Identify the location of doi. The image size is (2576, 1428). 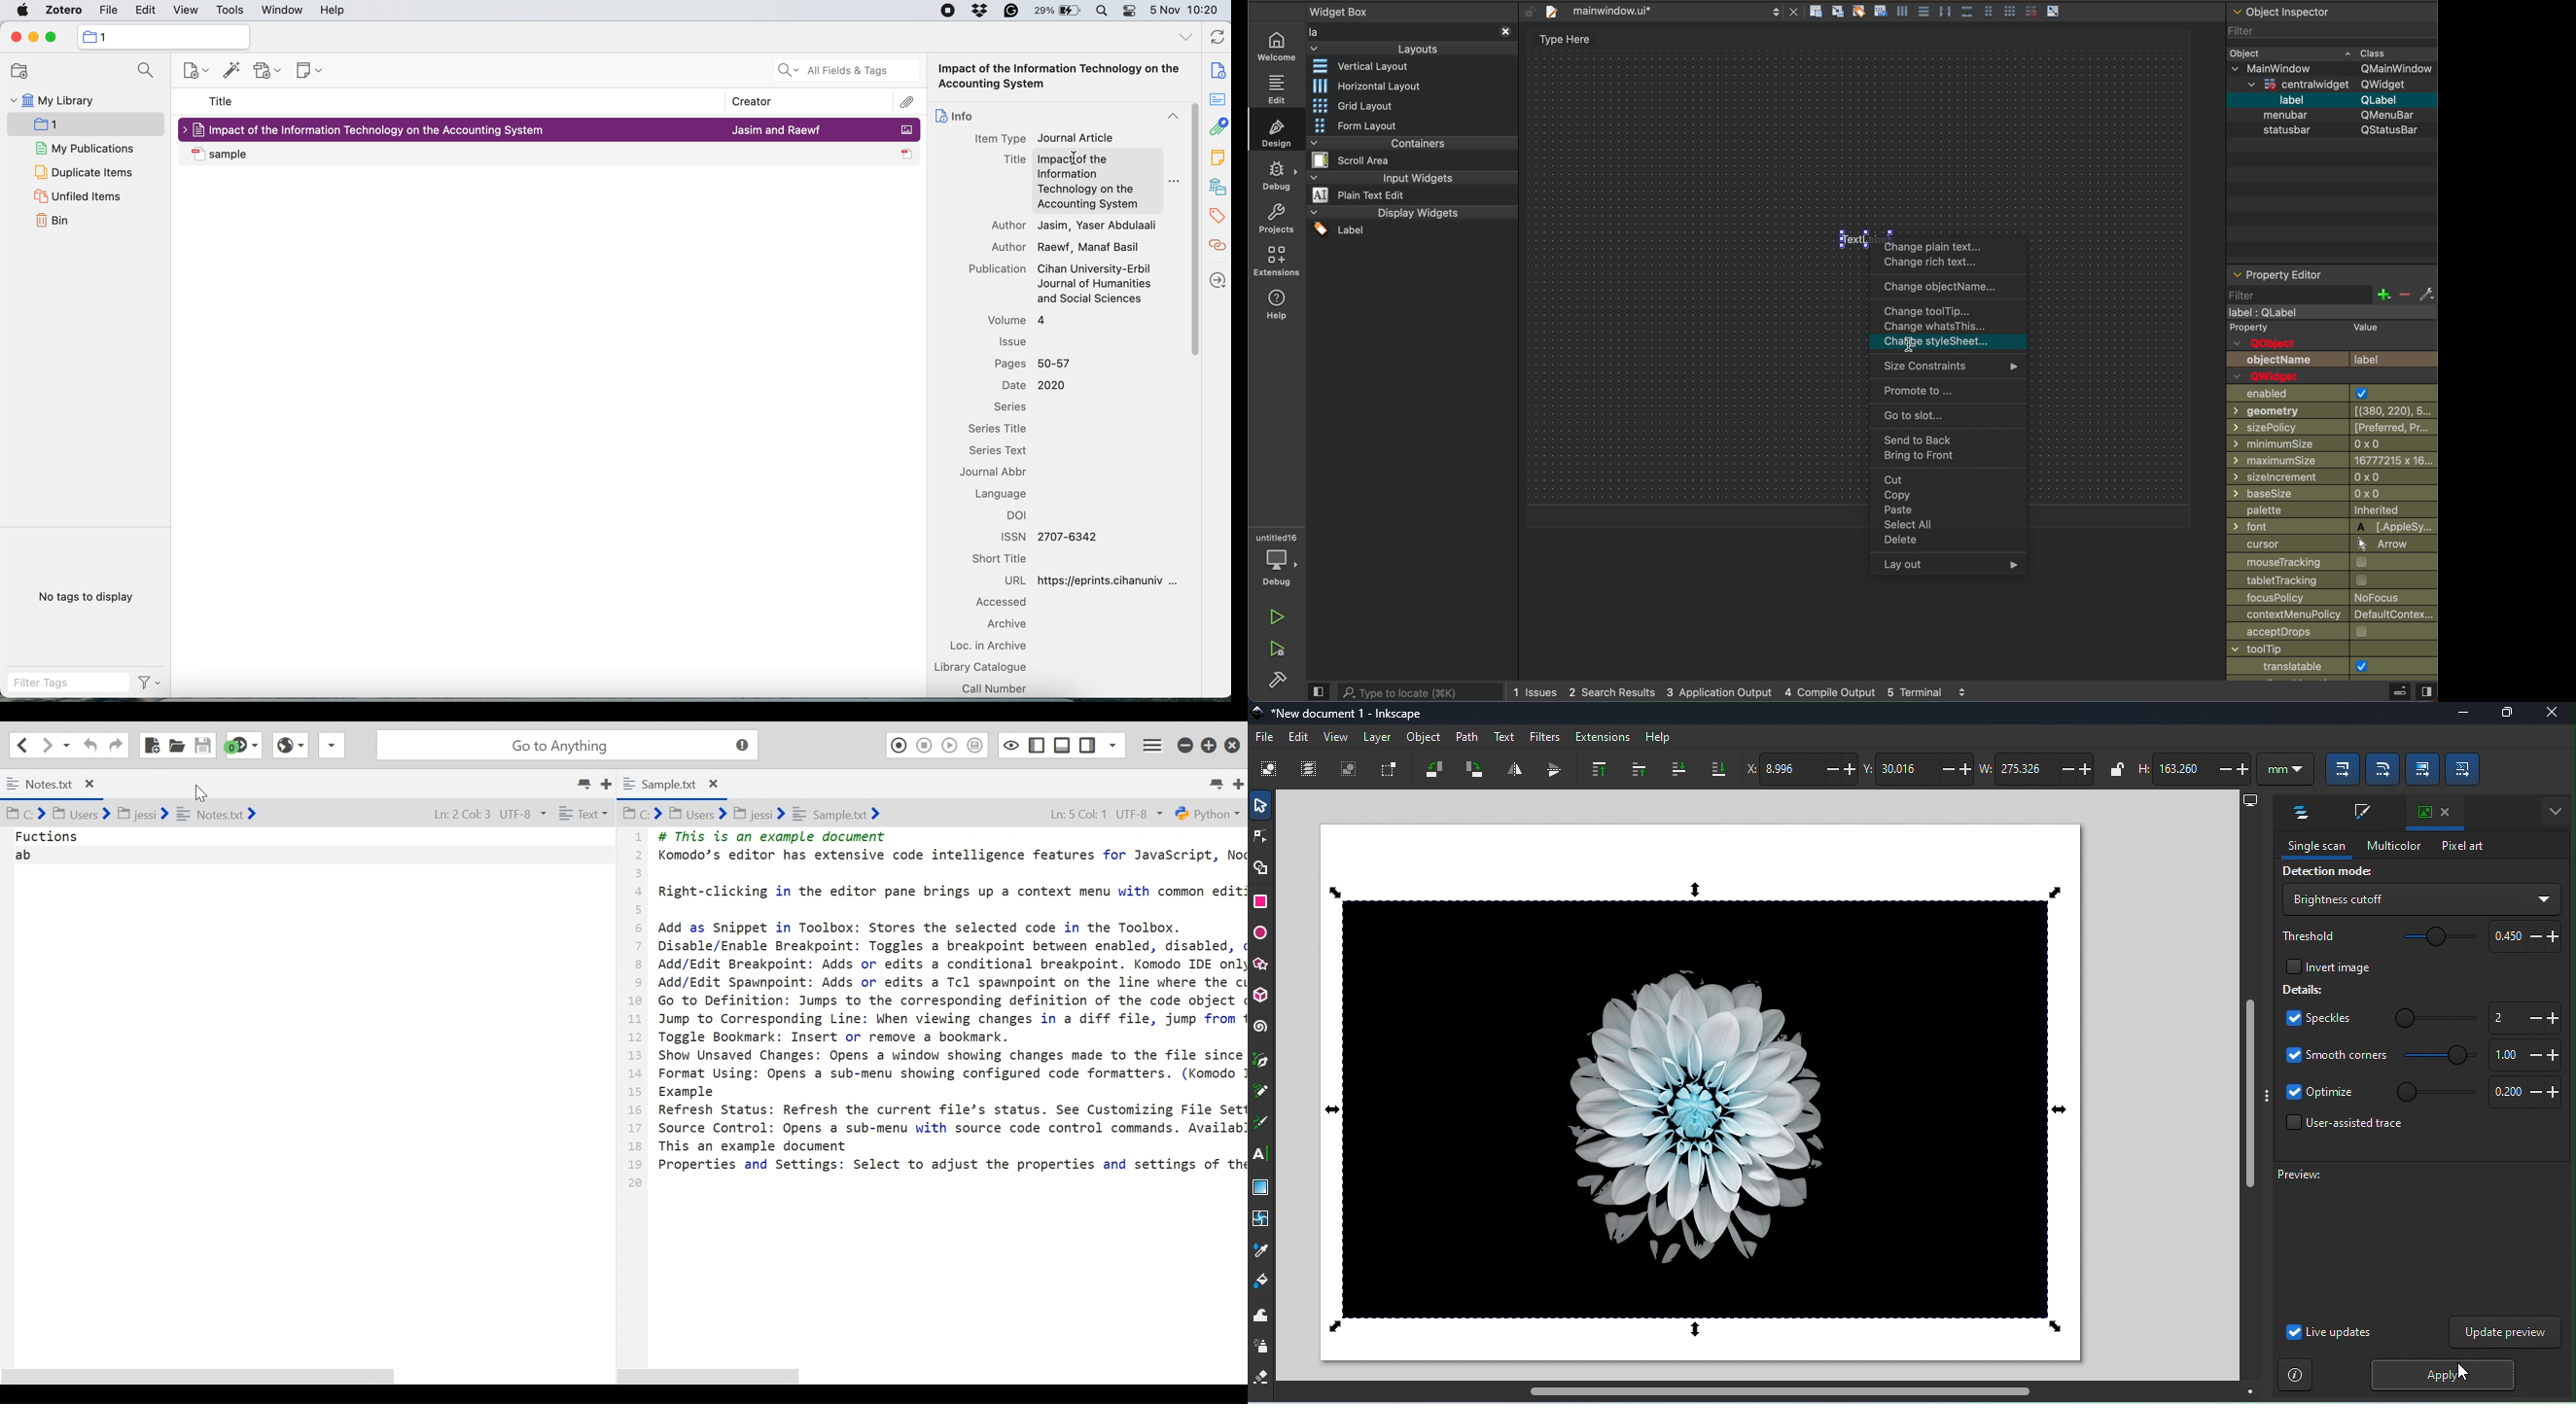
(1019, 515).